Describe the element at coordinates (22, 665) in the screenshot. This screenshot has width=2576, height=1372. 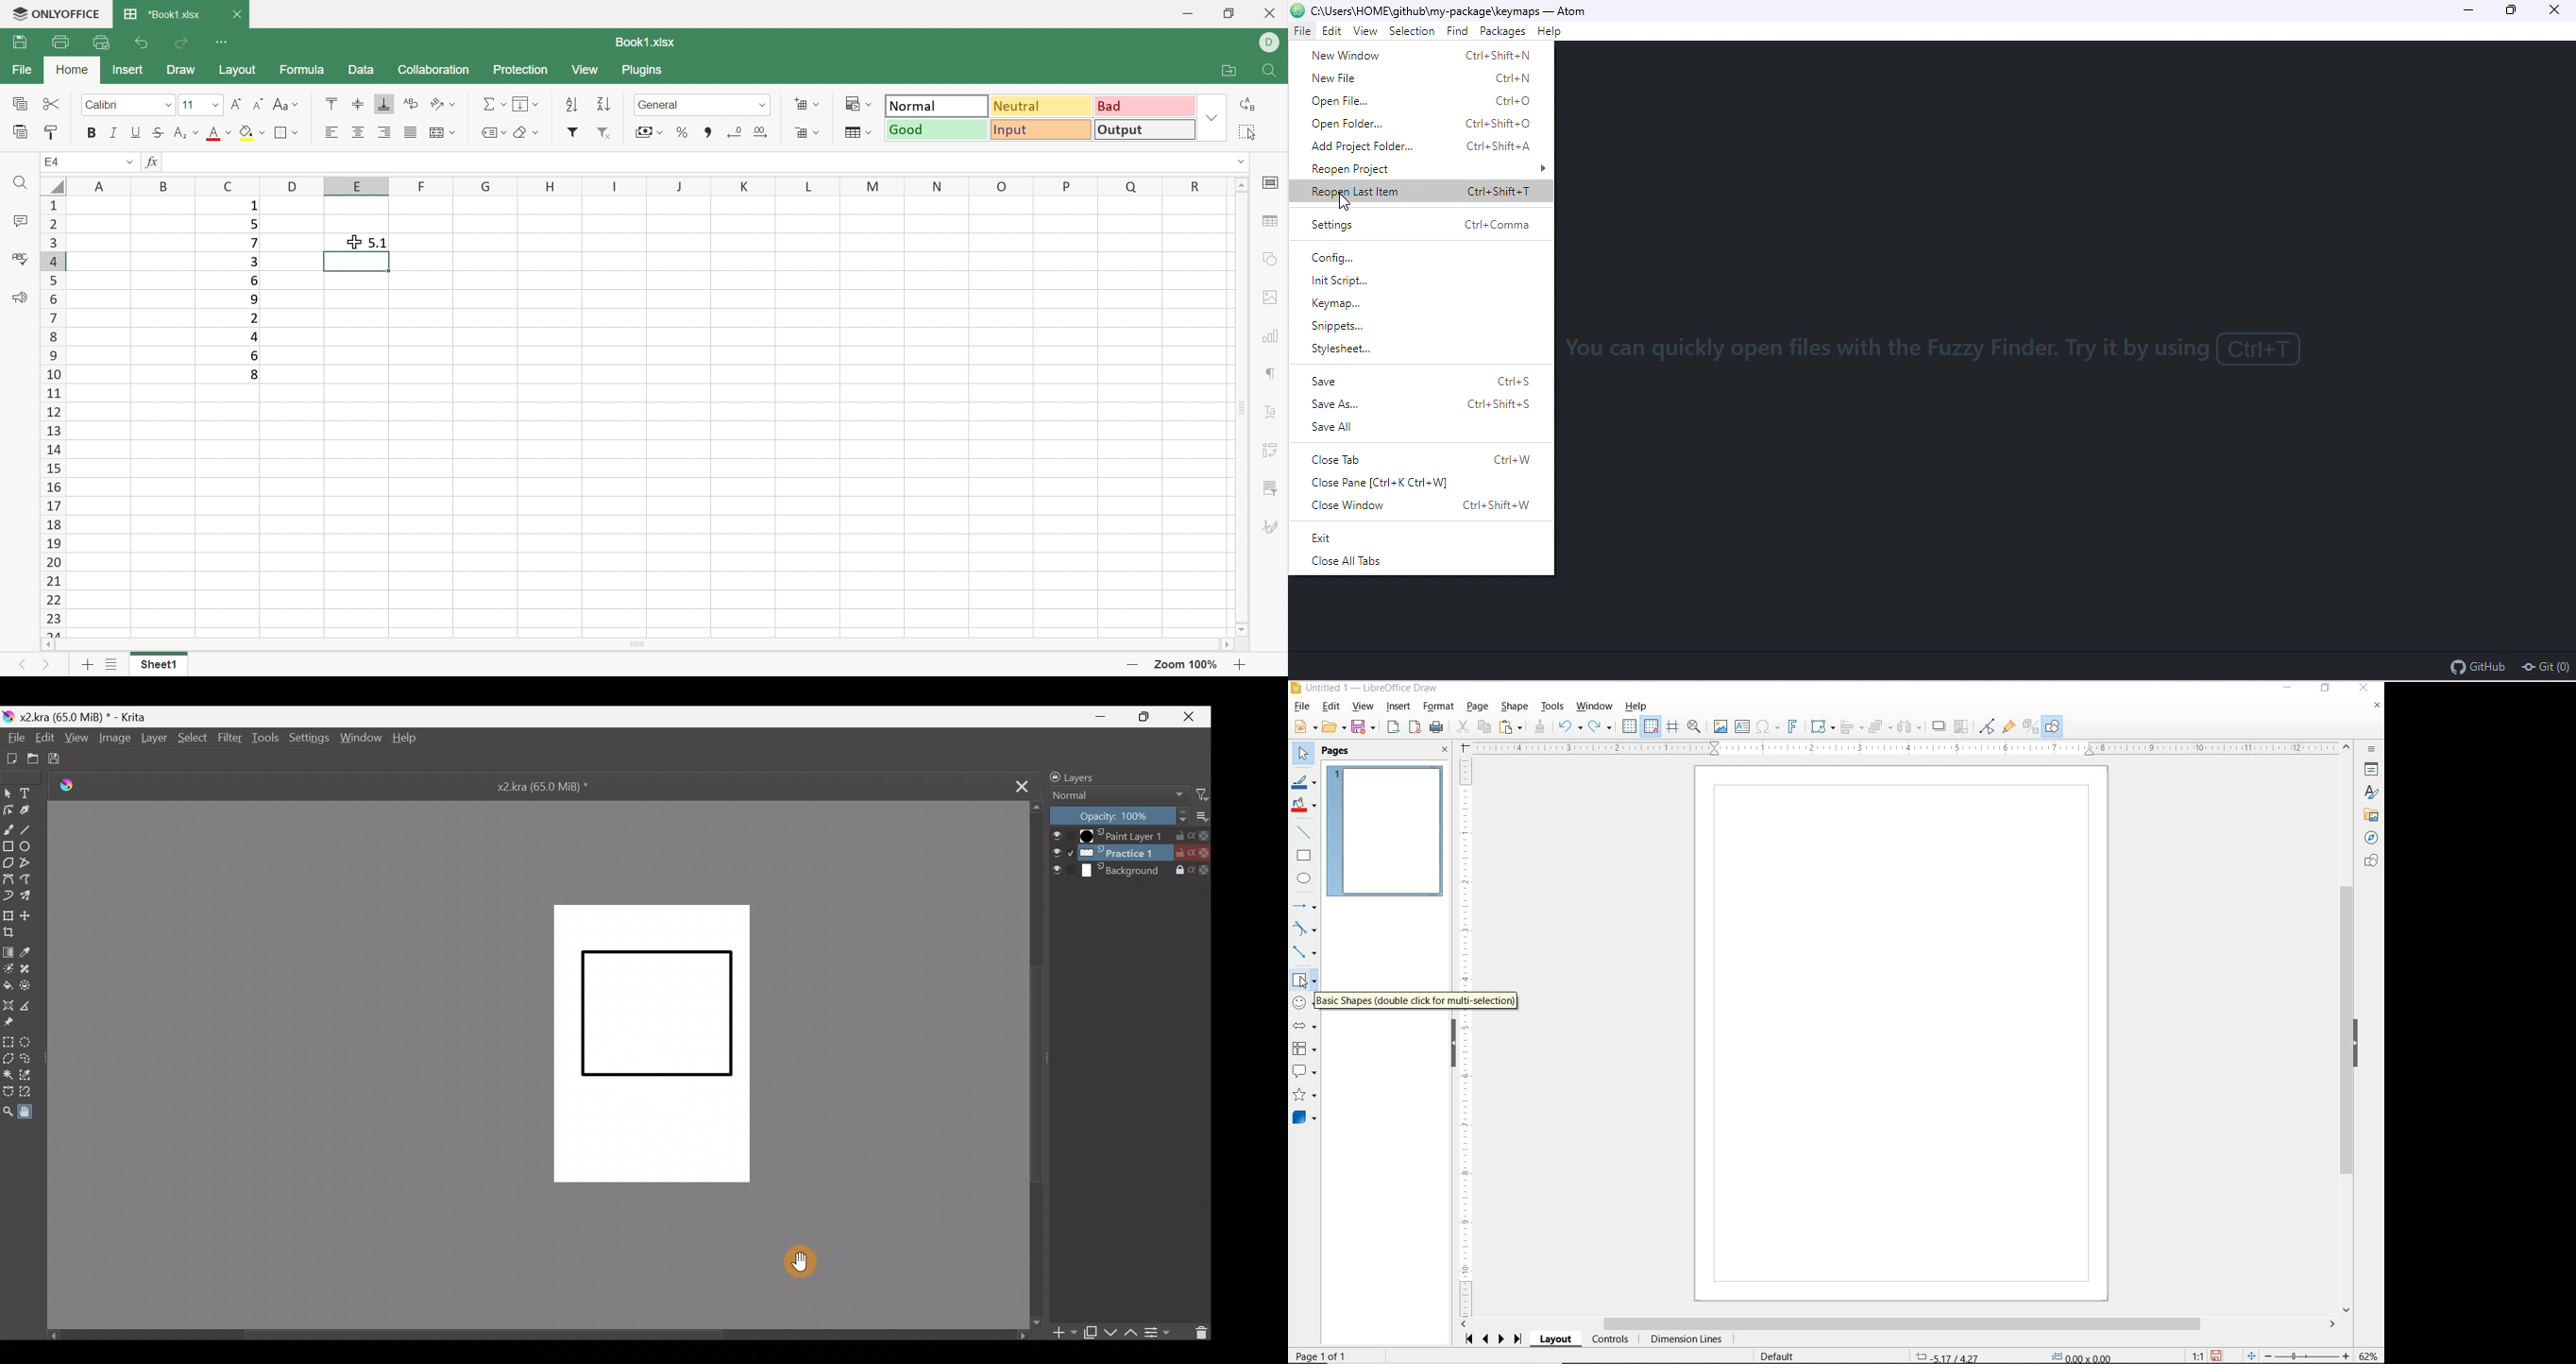
I see `Previous` at that location.